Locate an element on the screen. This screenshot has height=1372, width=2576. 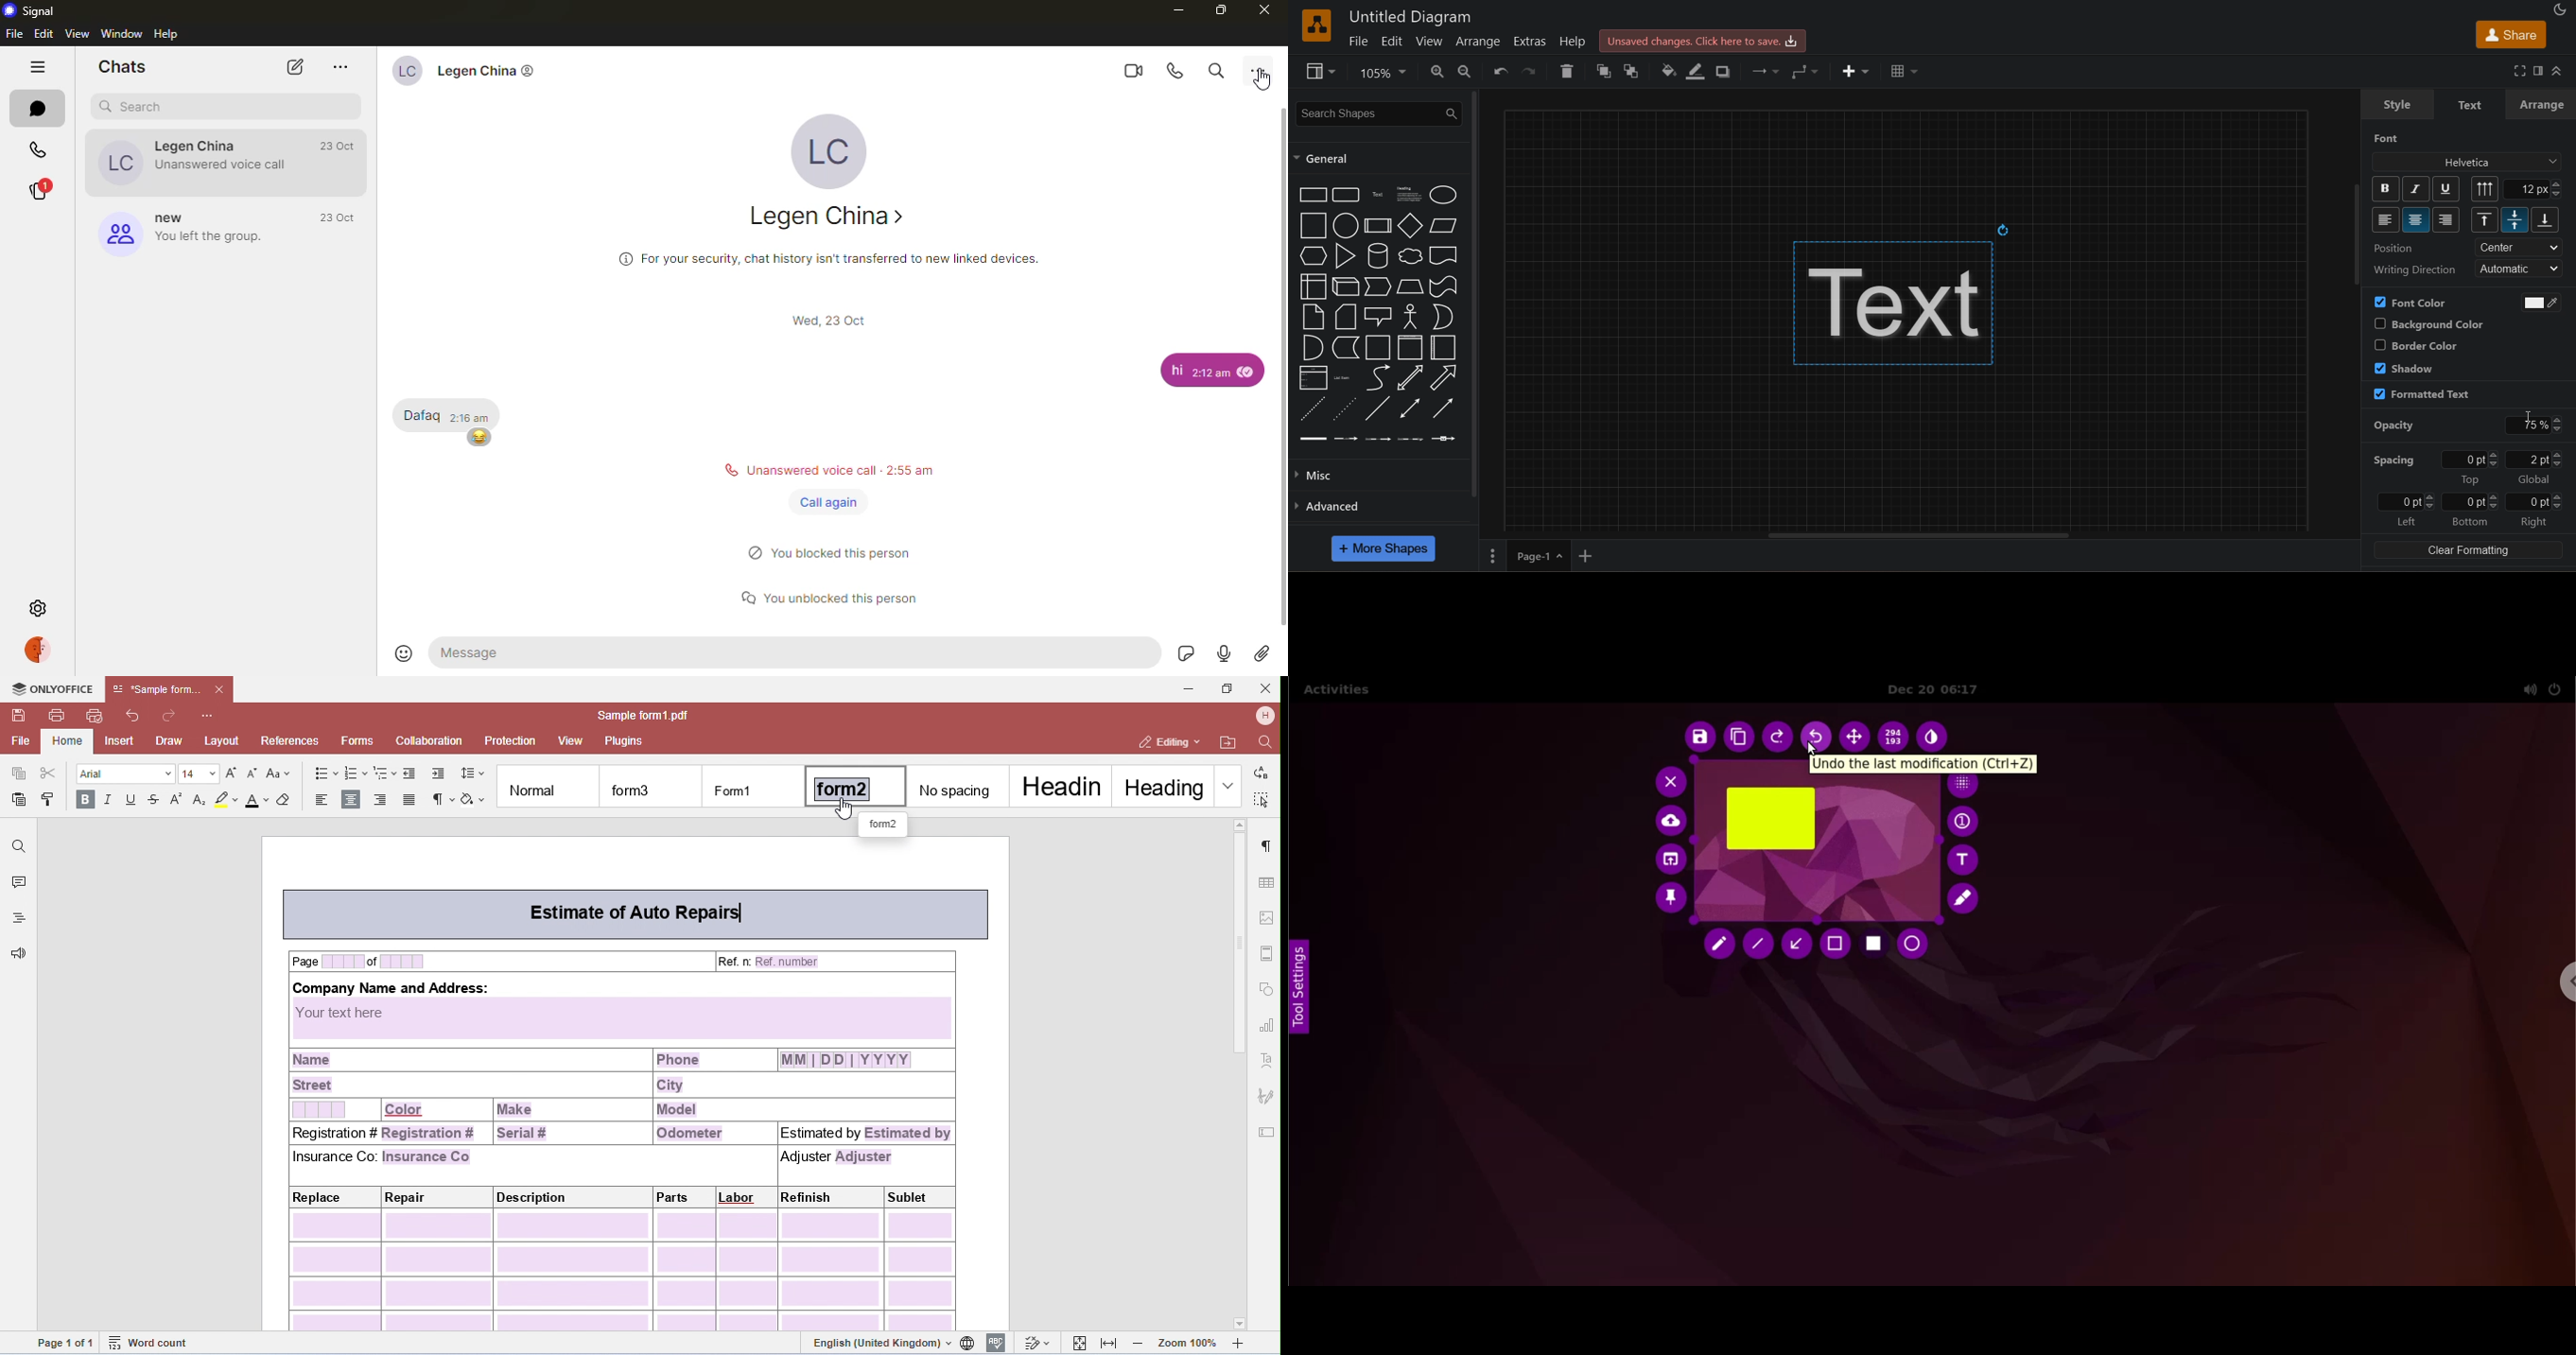
vertical scroll bar is located at coordinates (1474, 294).